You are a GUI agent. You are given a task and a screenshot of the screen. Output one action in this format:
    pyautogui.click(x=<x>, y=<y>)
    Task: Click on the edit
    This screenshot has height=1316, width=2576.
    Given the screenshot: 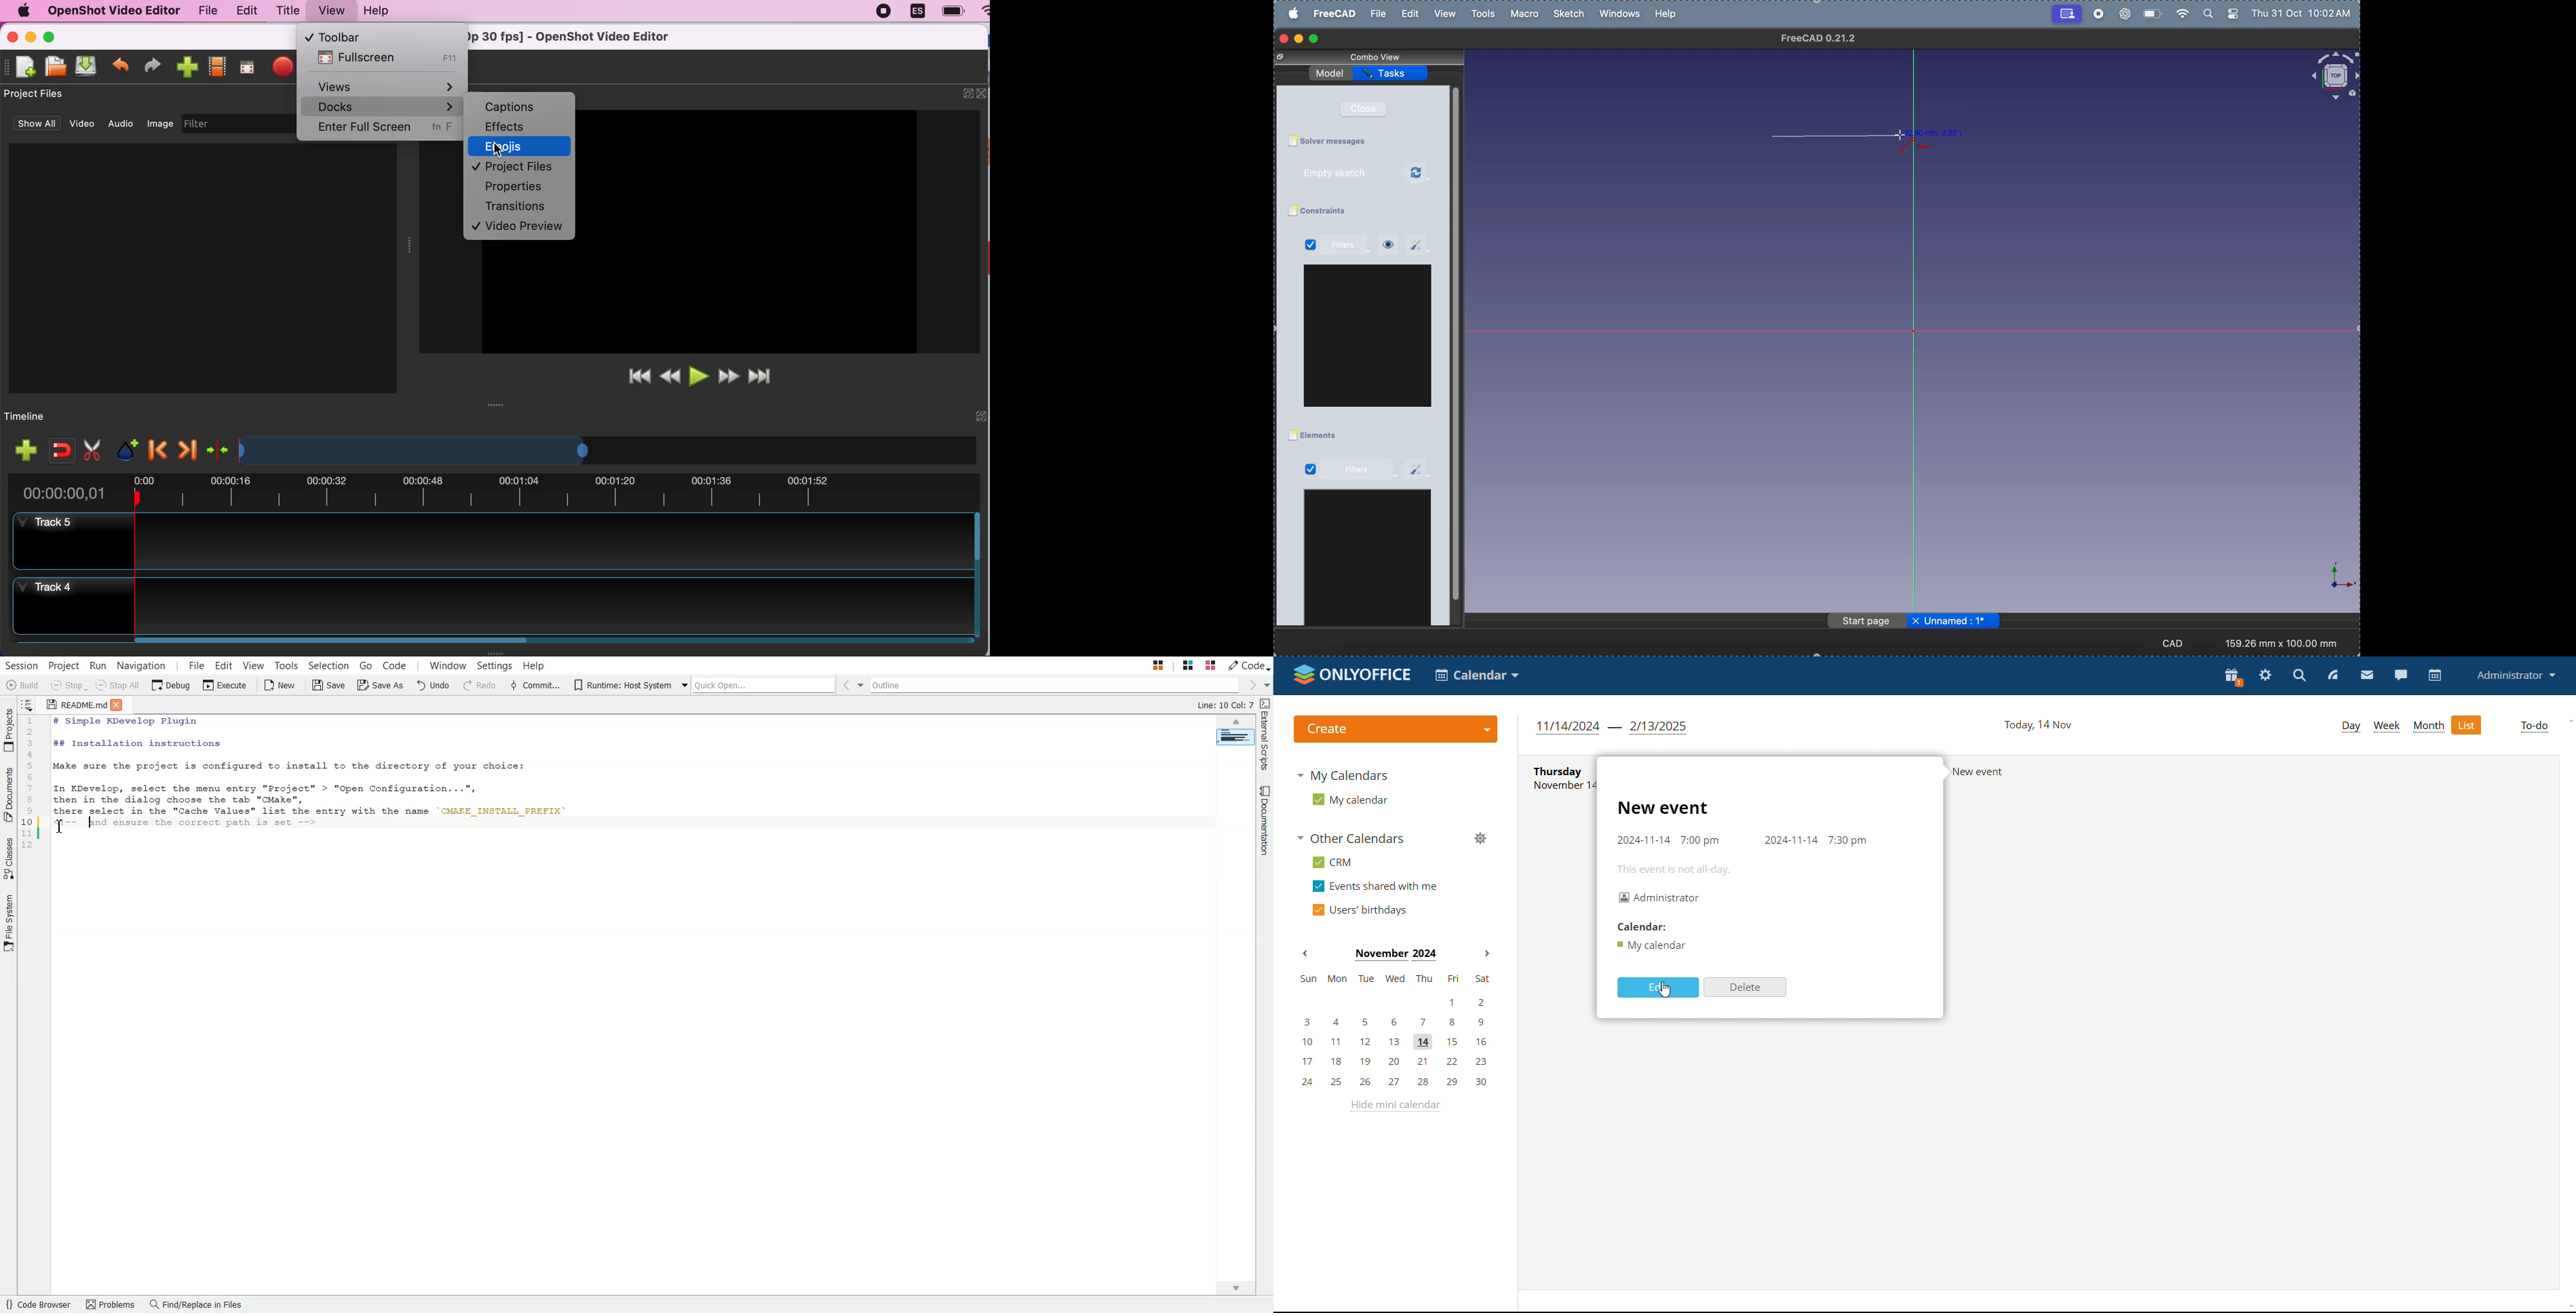 What is the action you would take?
    pyautogui.click(x=1657, y=988)
    